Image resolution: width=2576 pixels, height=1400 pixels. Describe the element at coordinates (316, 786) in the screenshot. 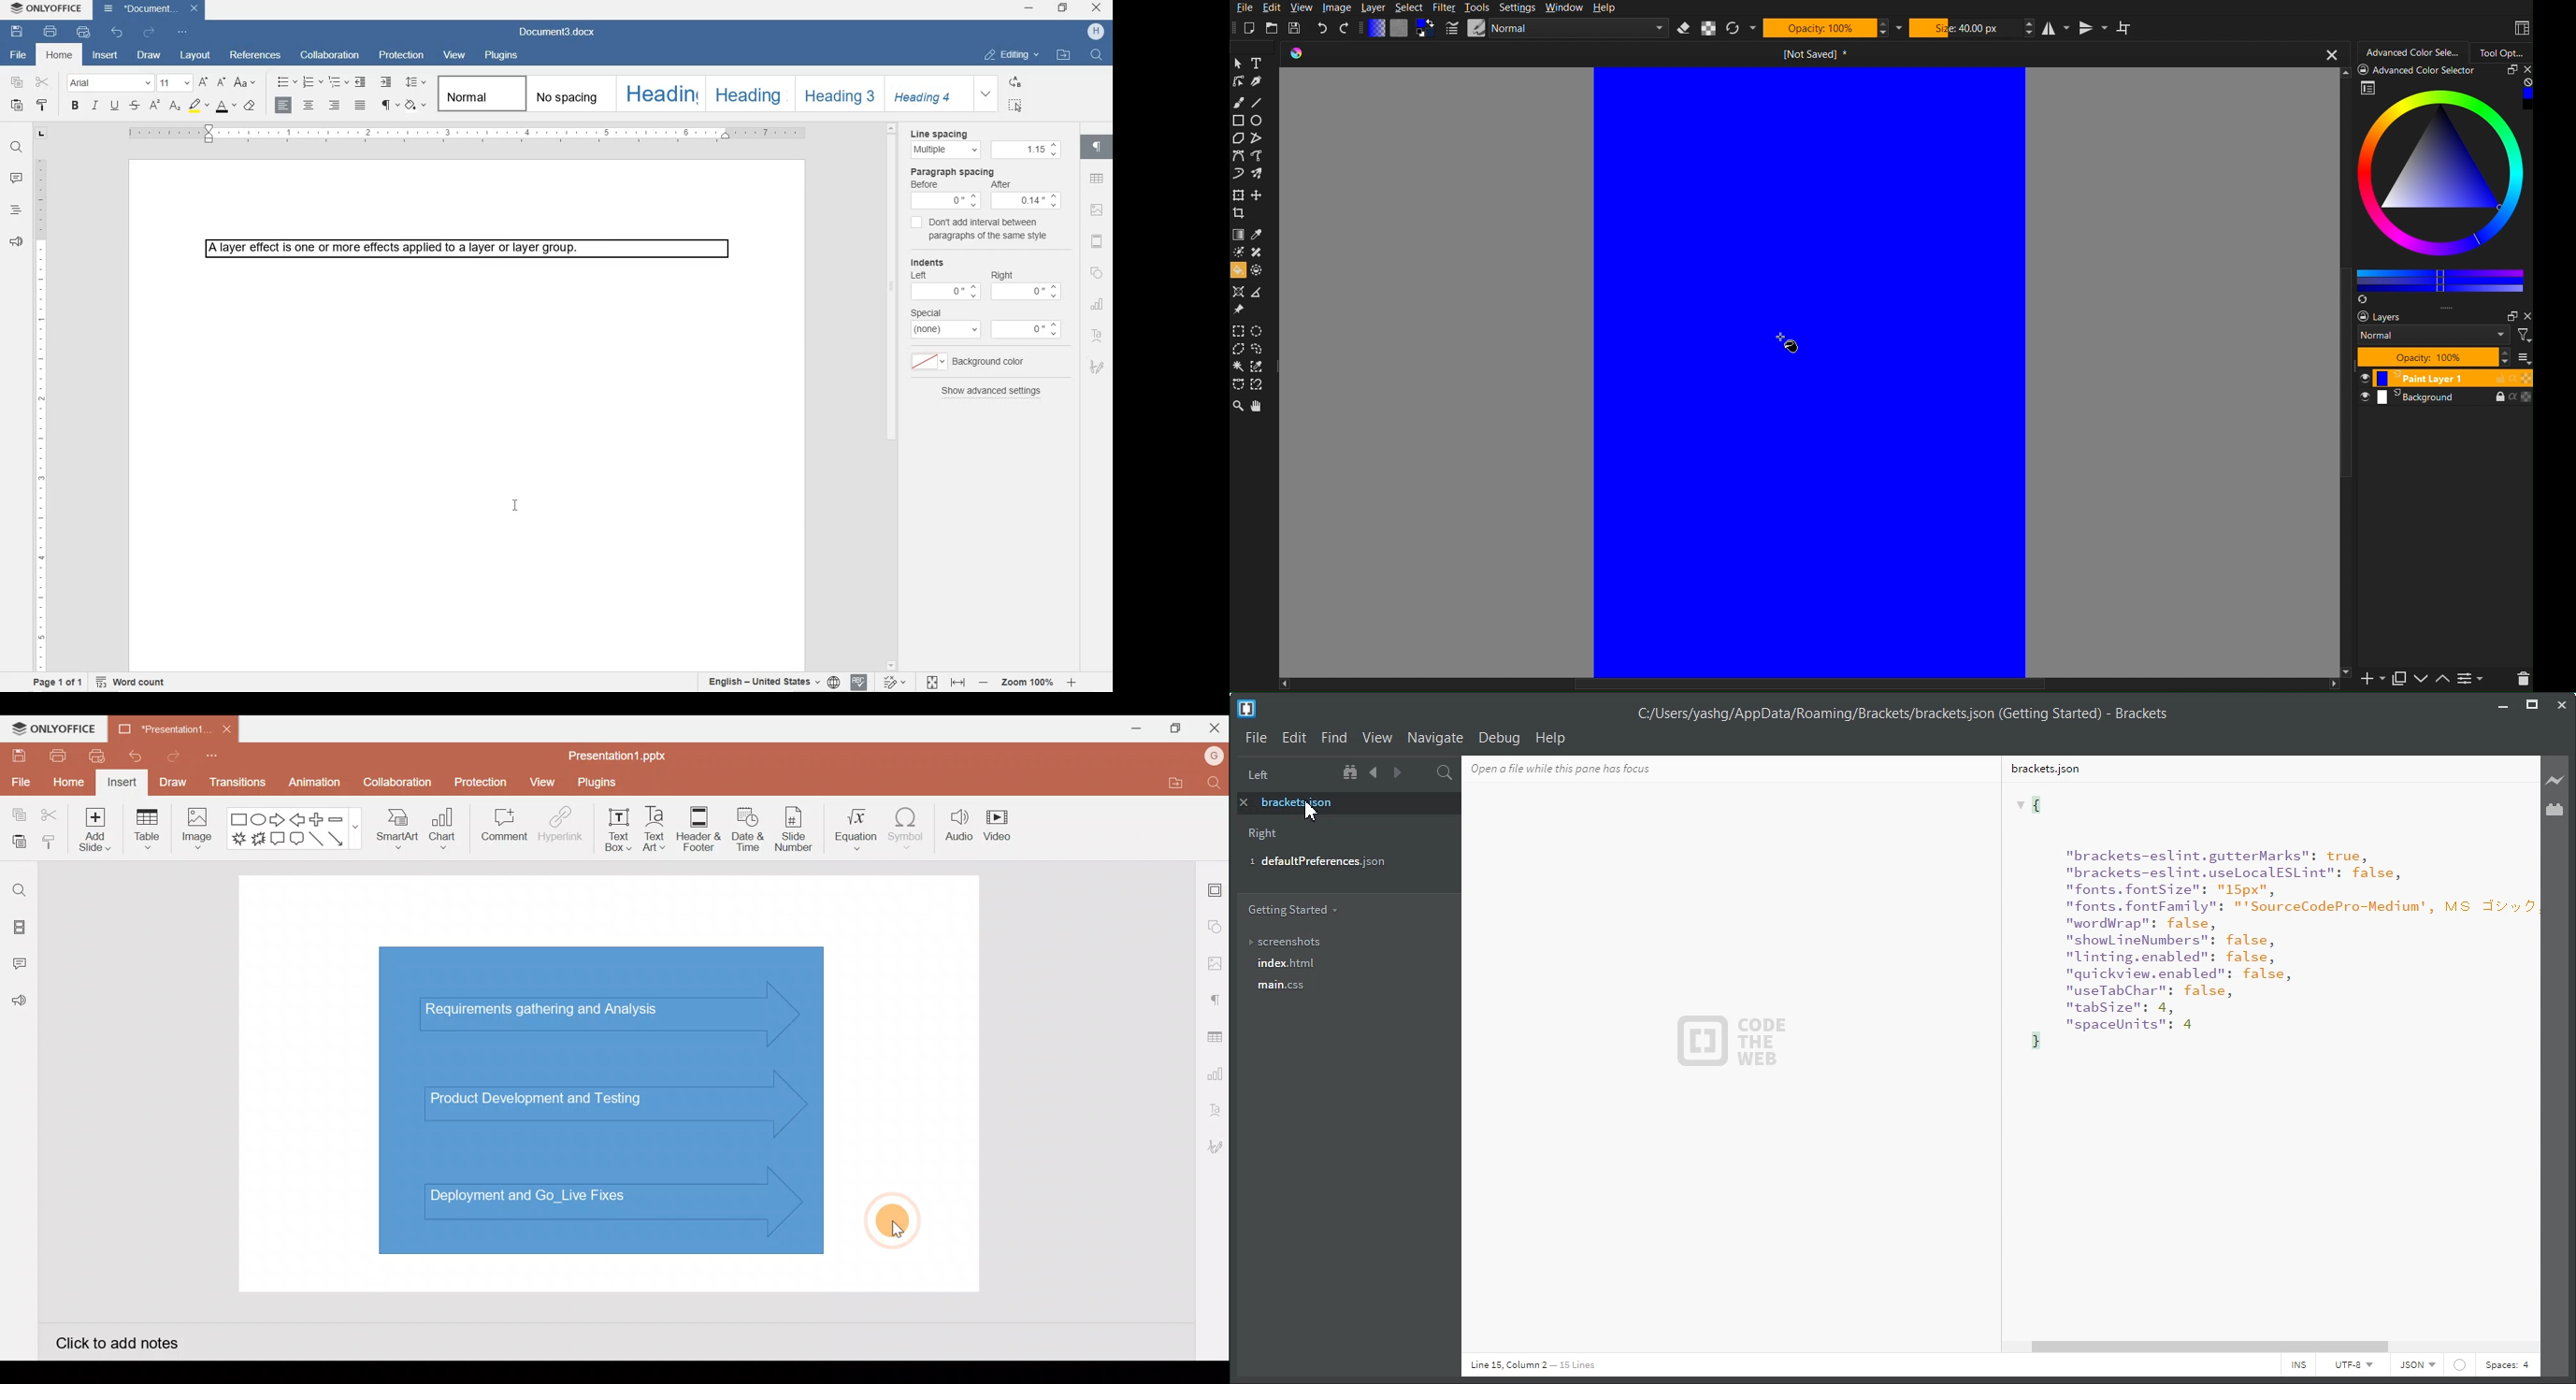

I see `Animation` at that location.